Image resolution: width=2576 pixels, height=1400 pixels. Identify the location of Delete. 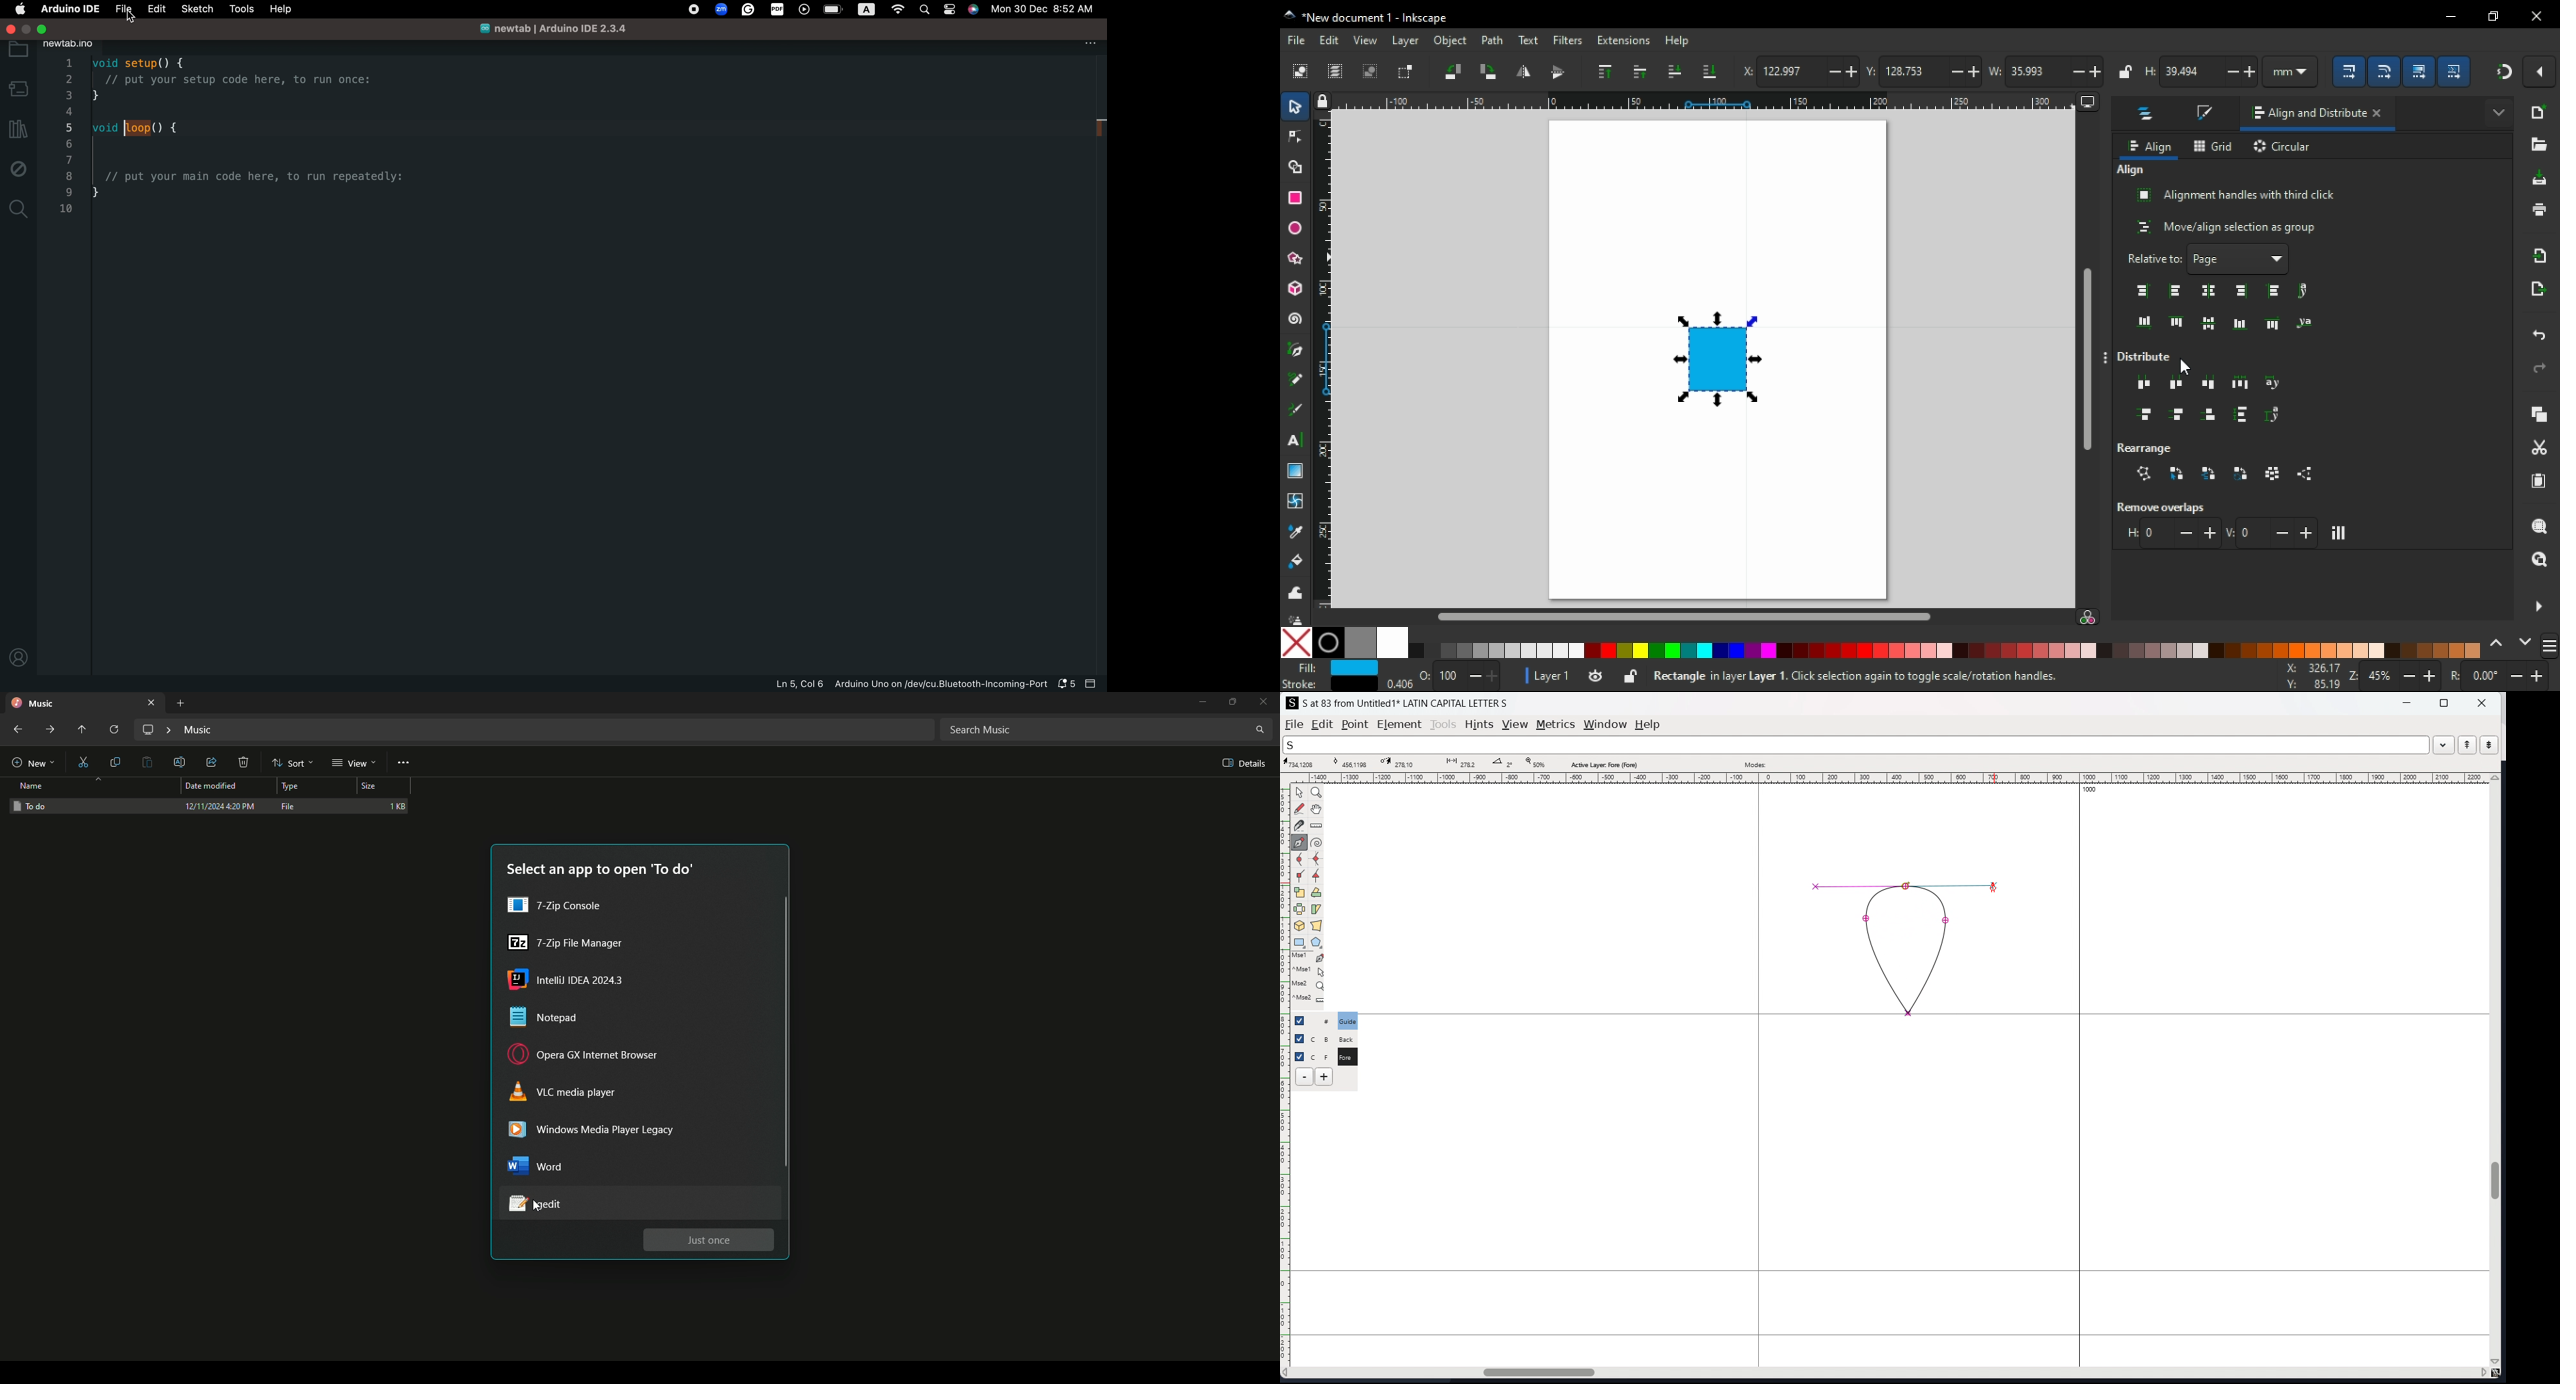
(245, 763).